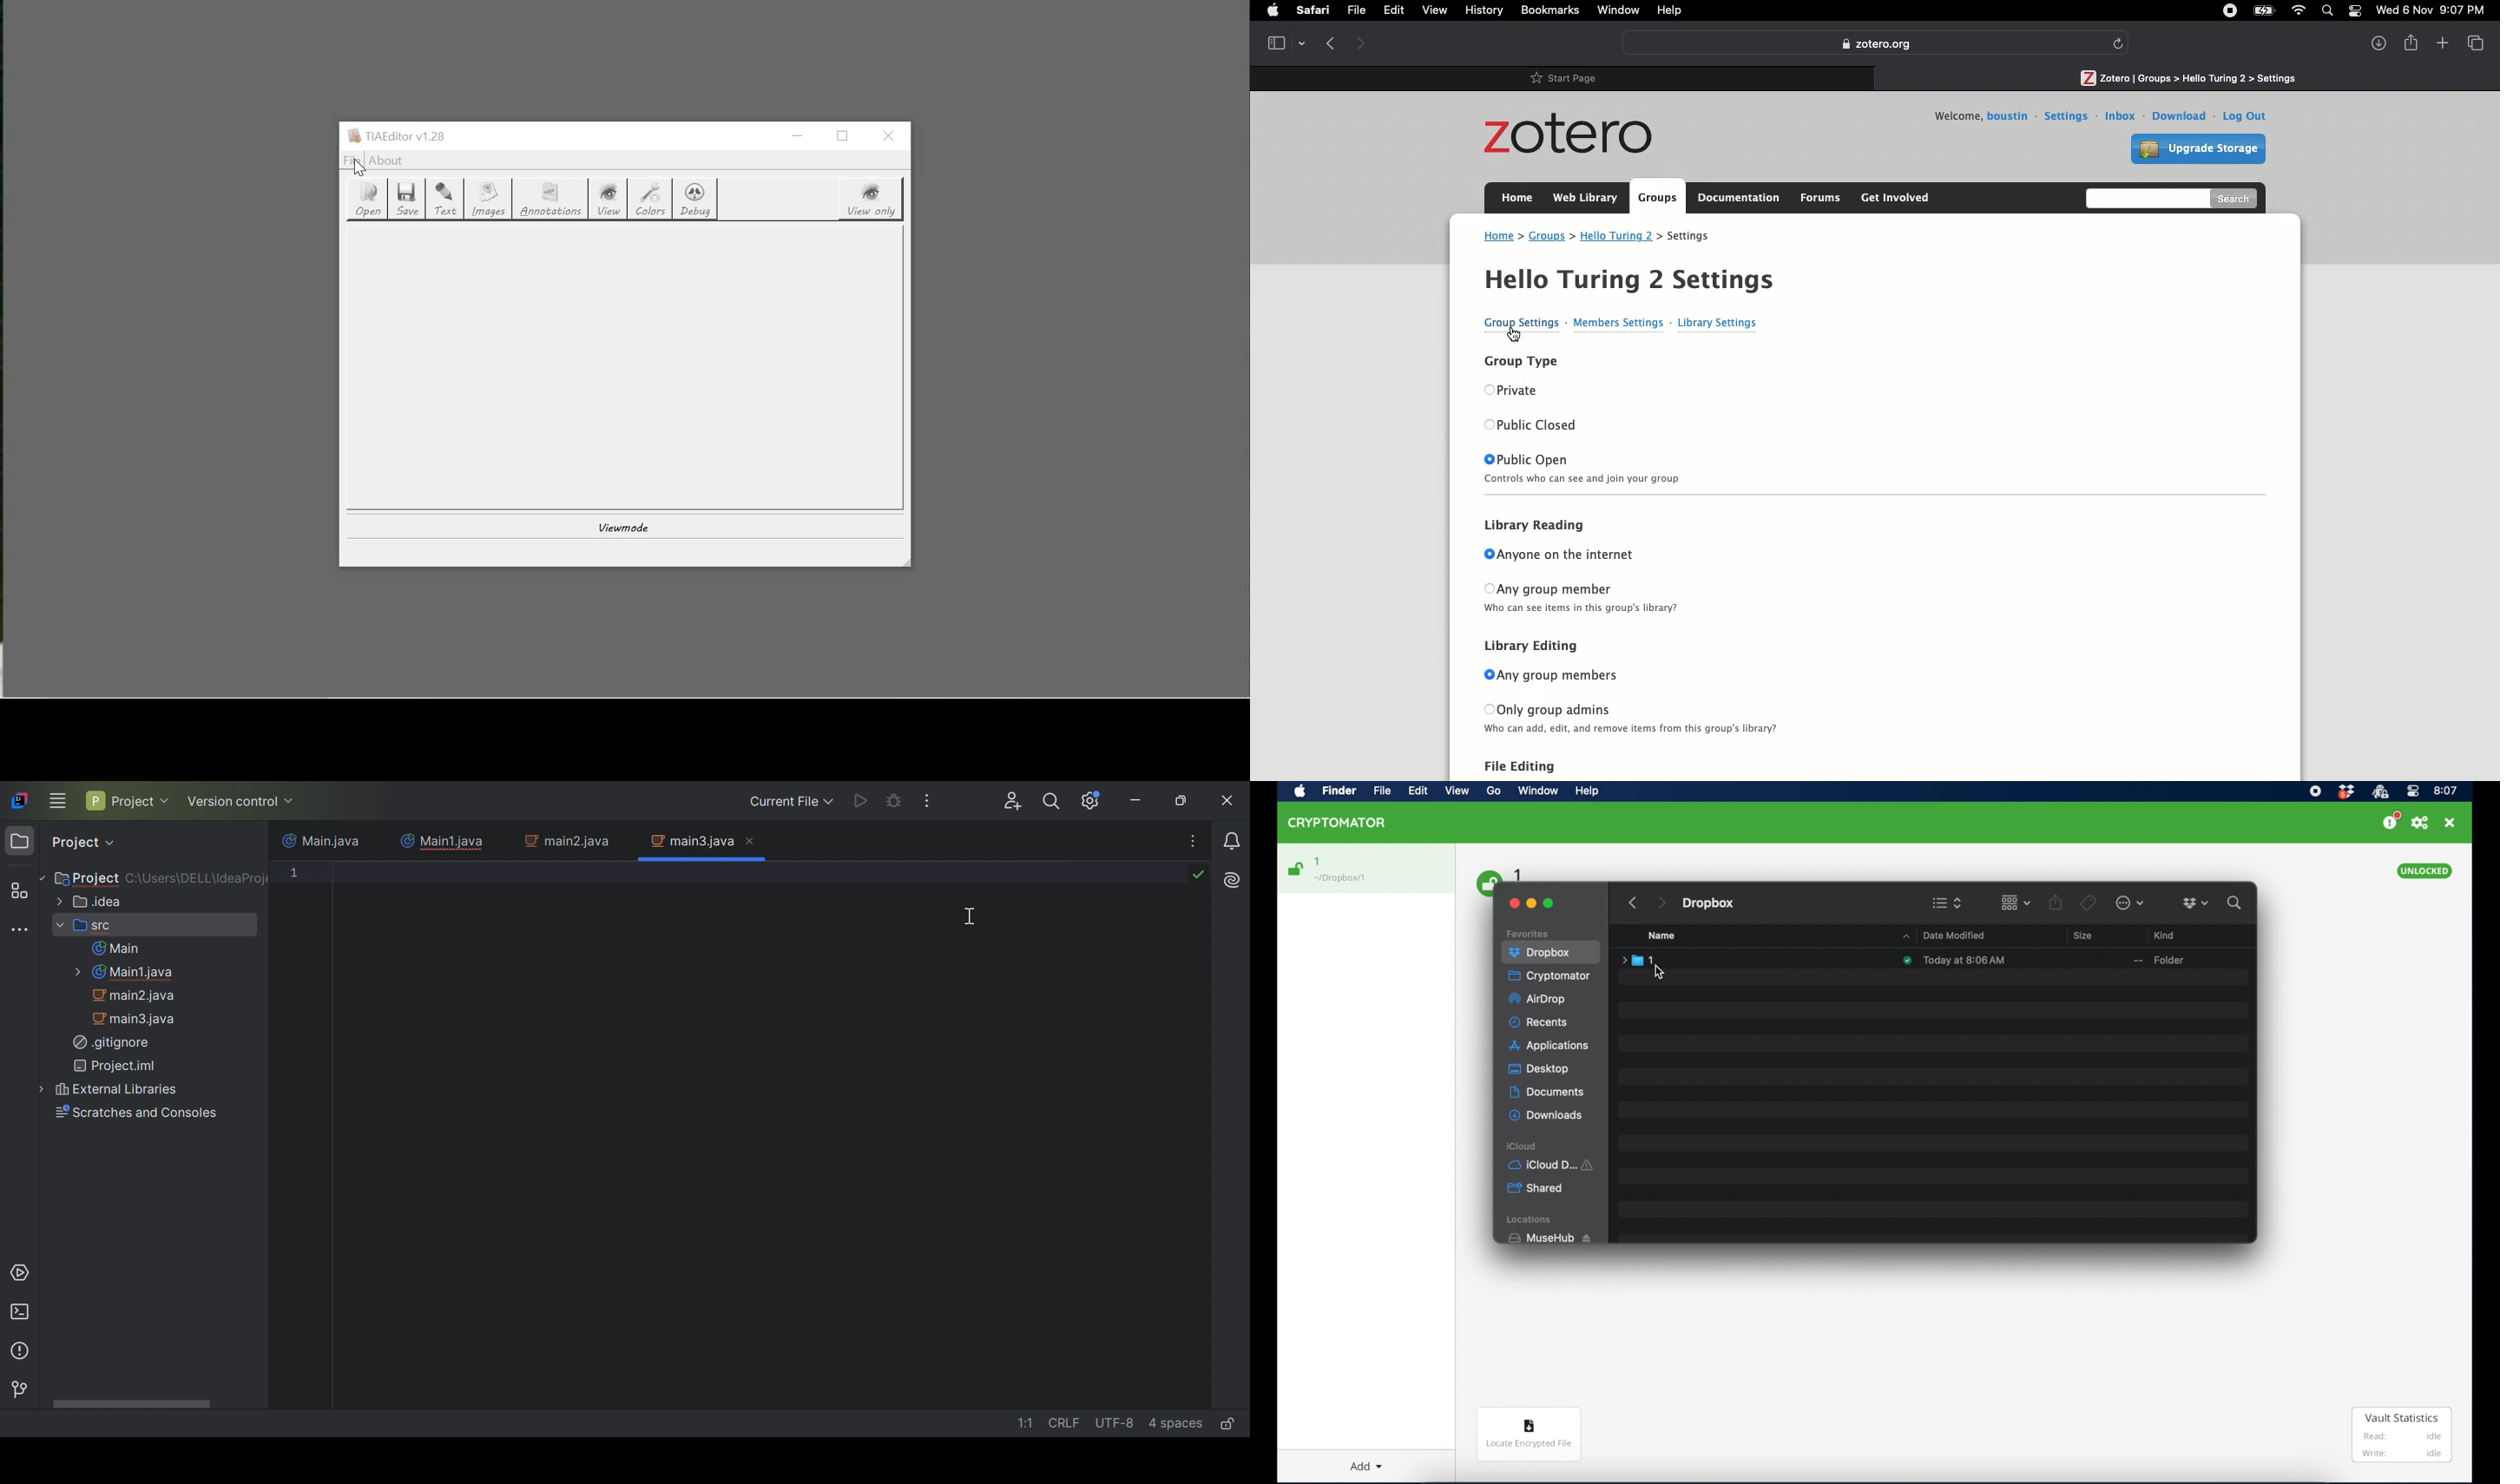  Describe the element at coordinates (1618, 10) in the screenshot. I see `Window` at that location.